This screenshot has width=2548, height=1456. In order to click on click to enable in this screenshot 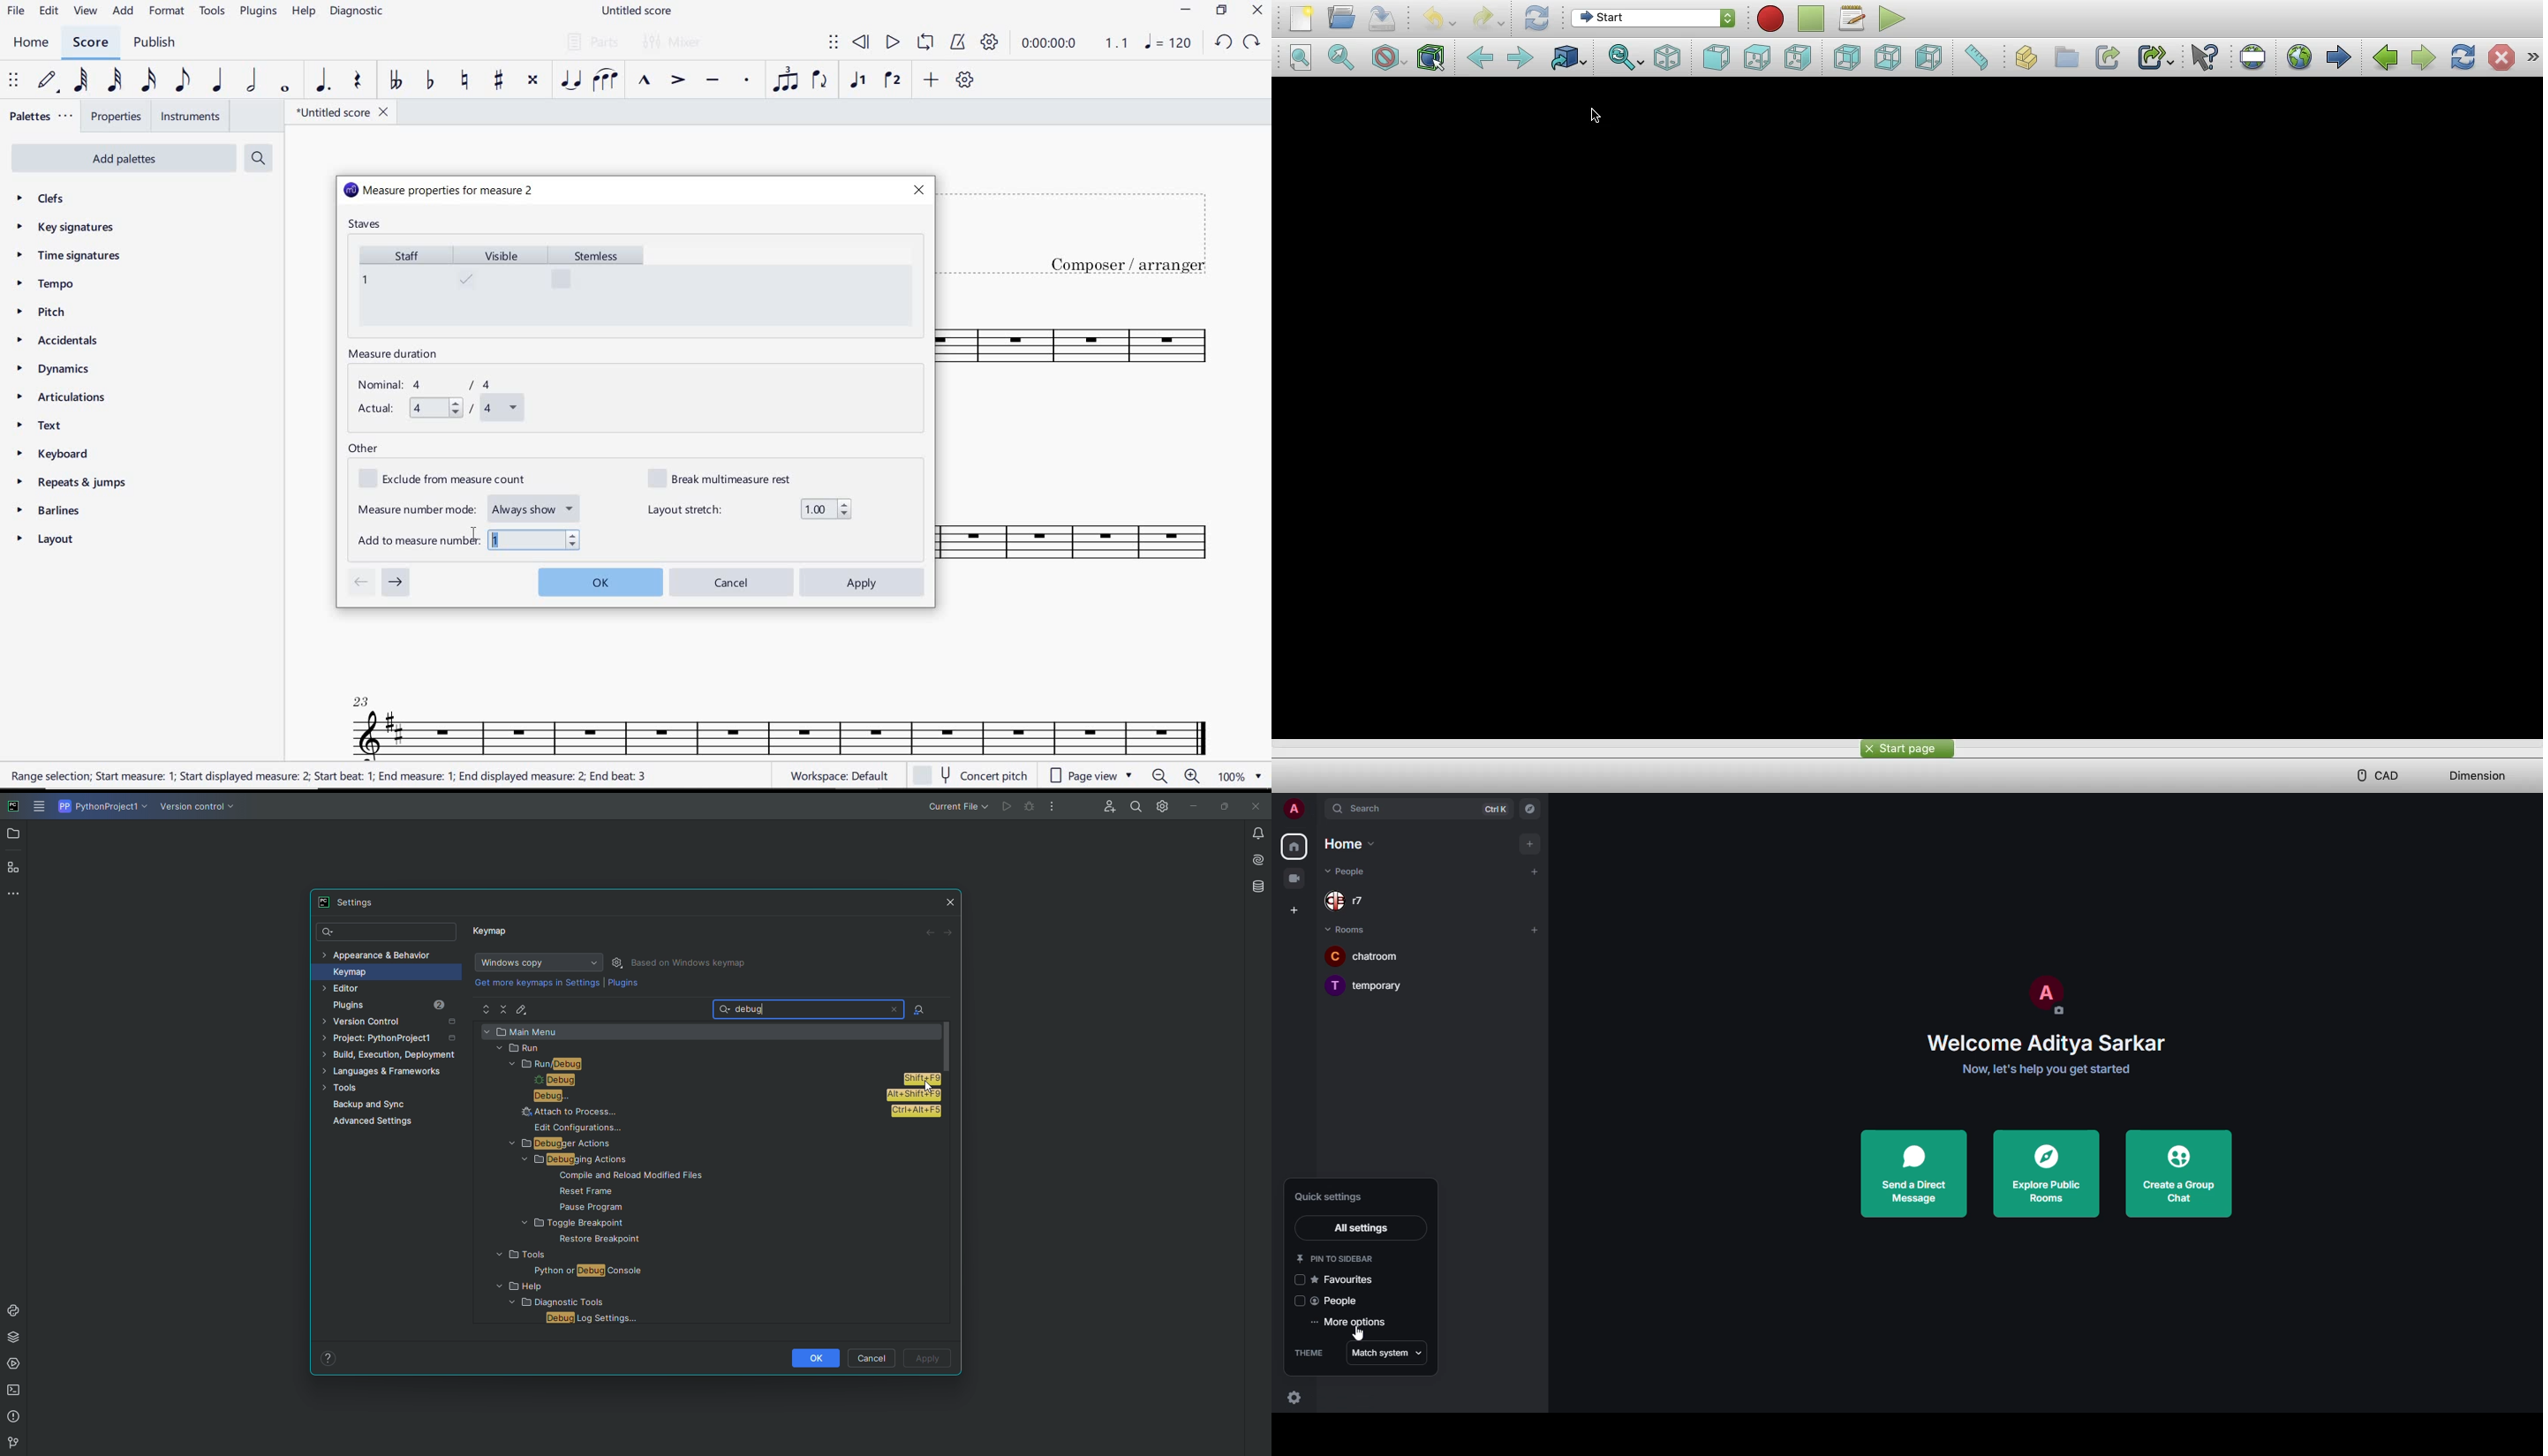, I will do `click(1299, 1301)`.